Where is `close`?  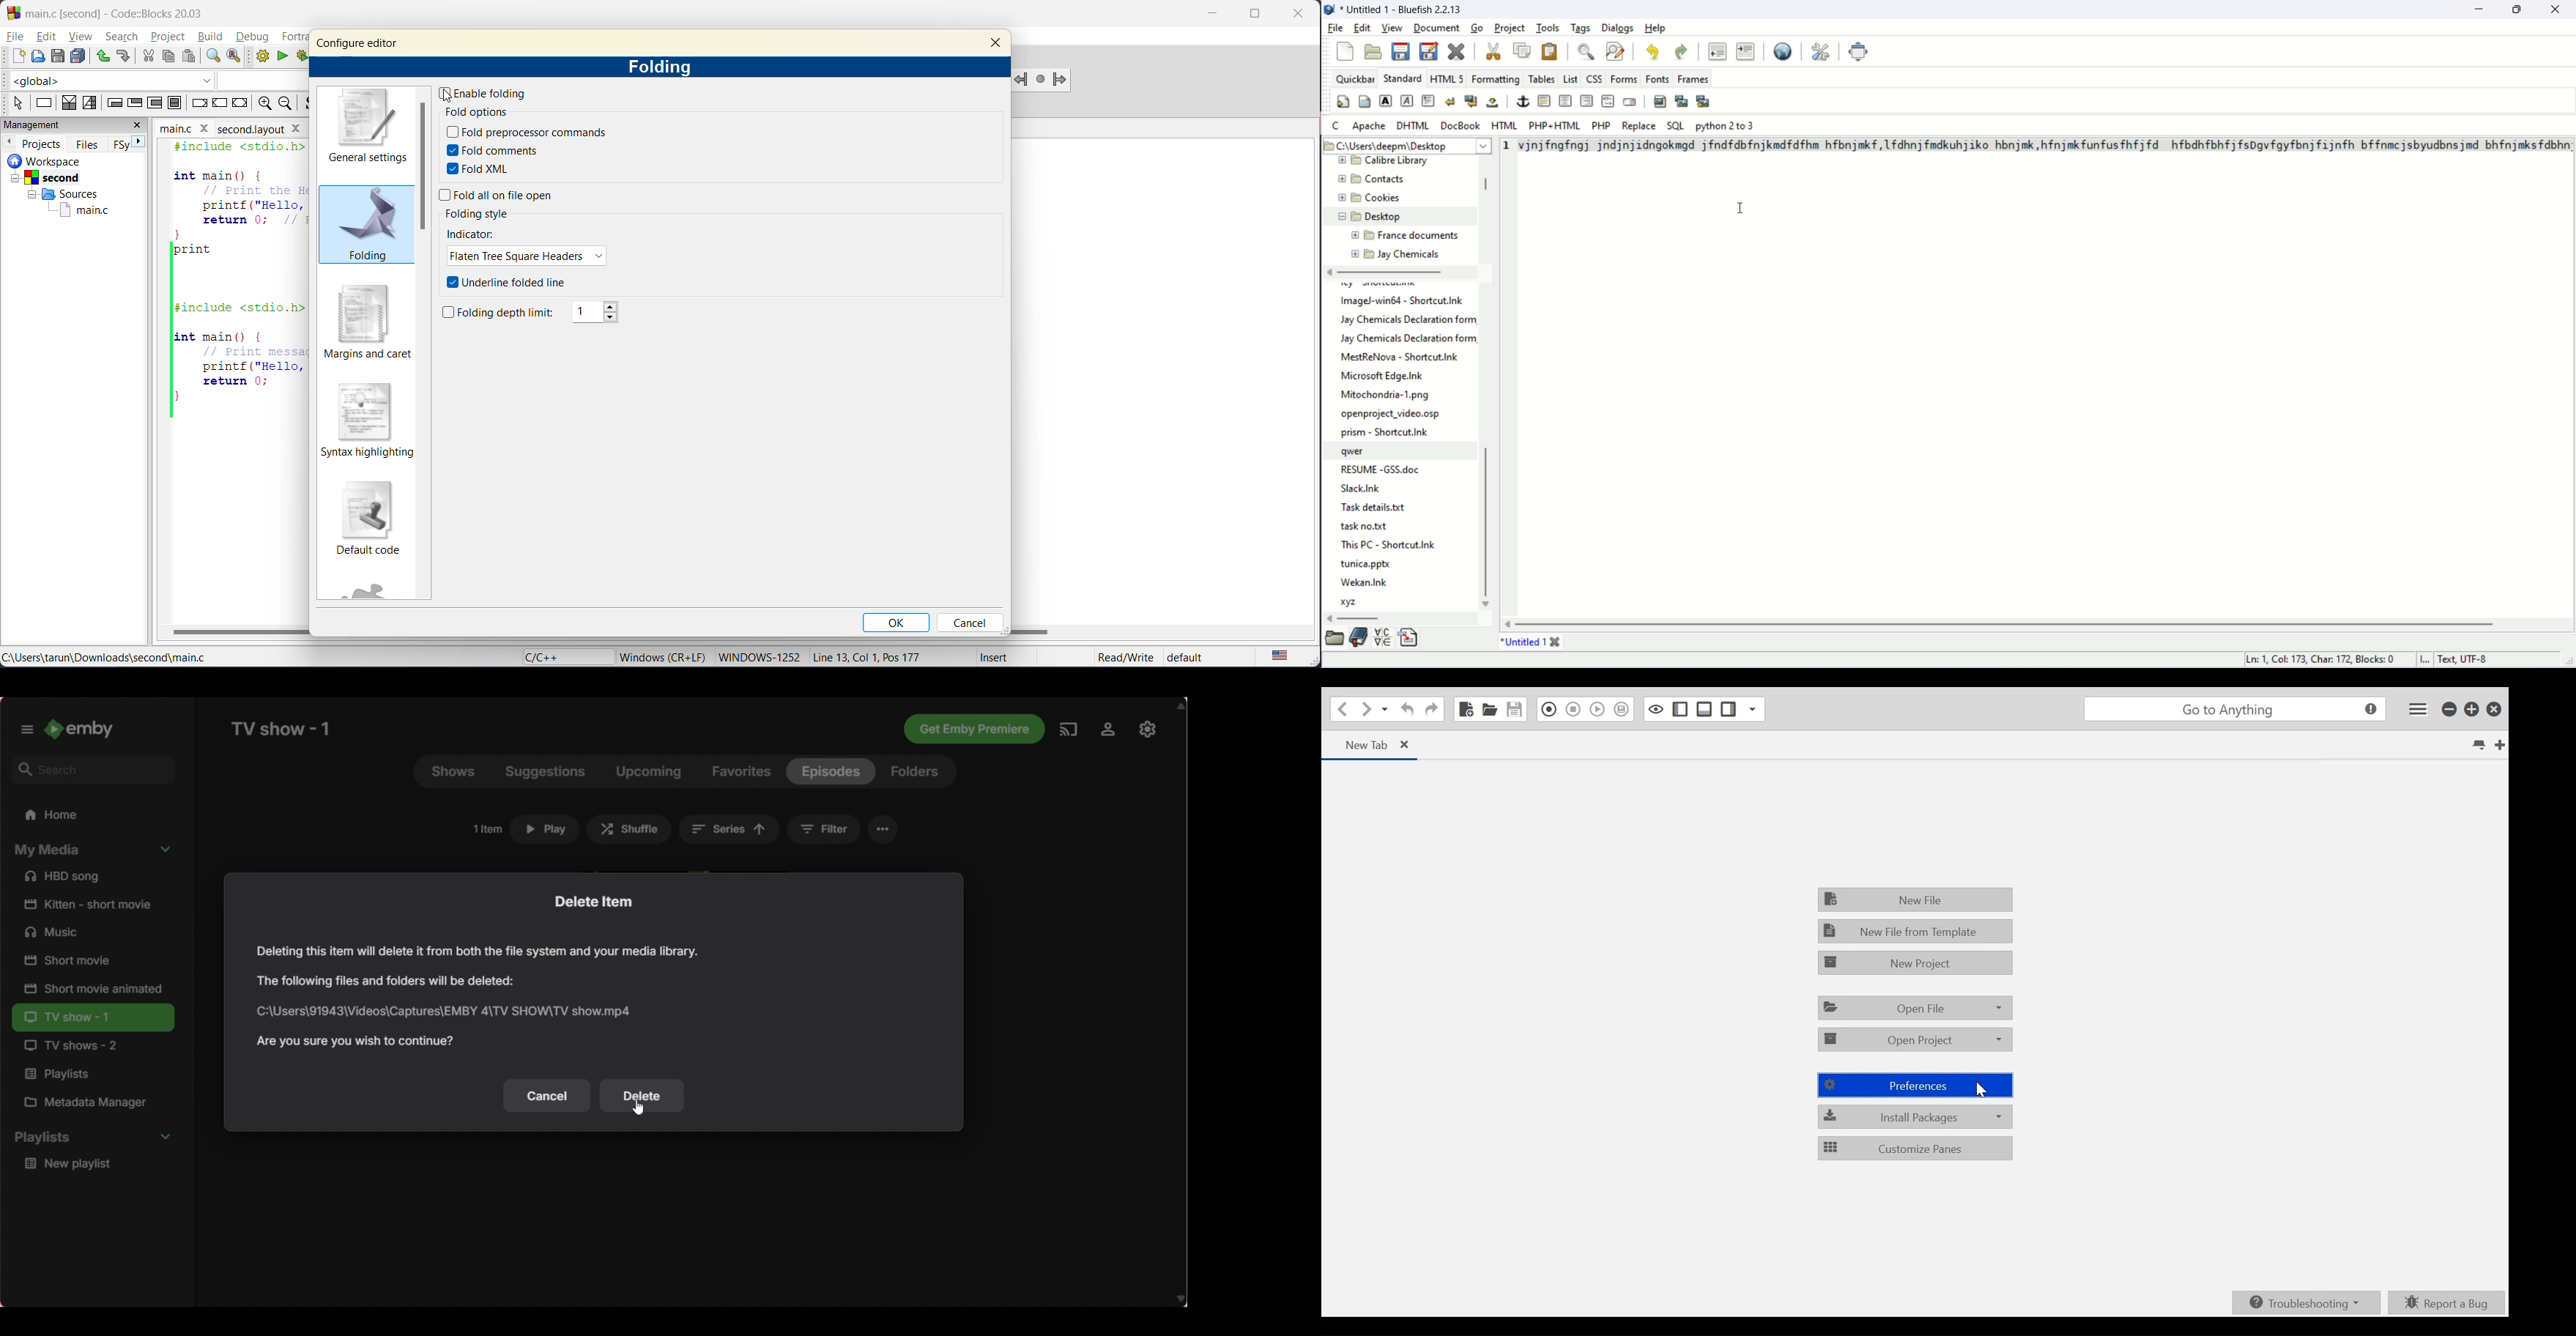 close is located at coordinates (141, 125).